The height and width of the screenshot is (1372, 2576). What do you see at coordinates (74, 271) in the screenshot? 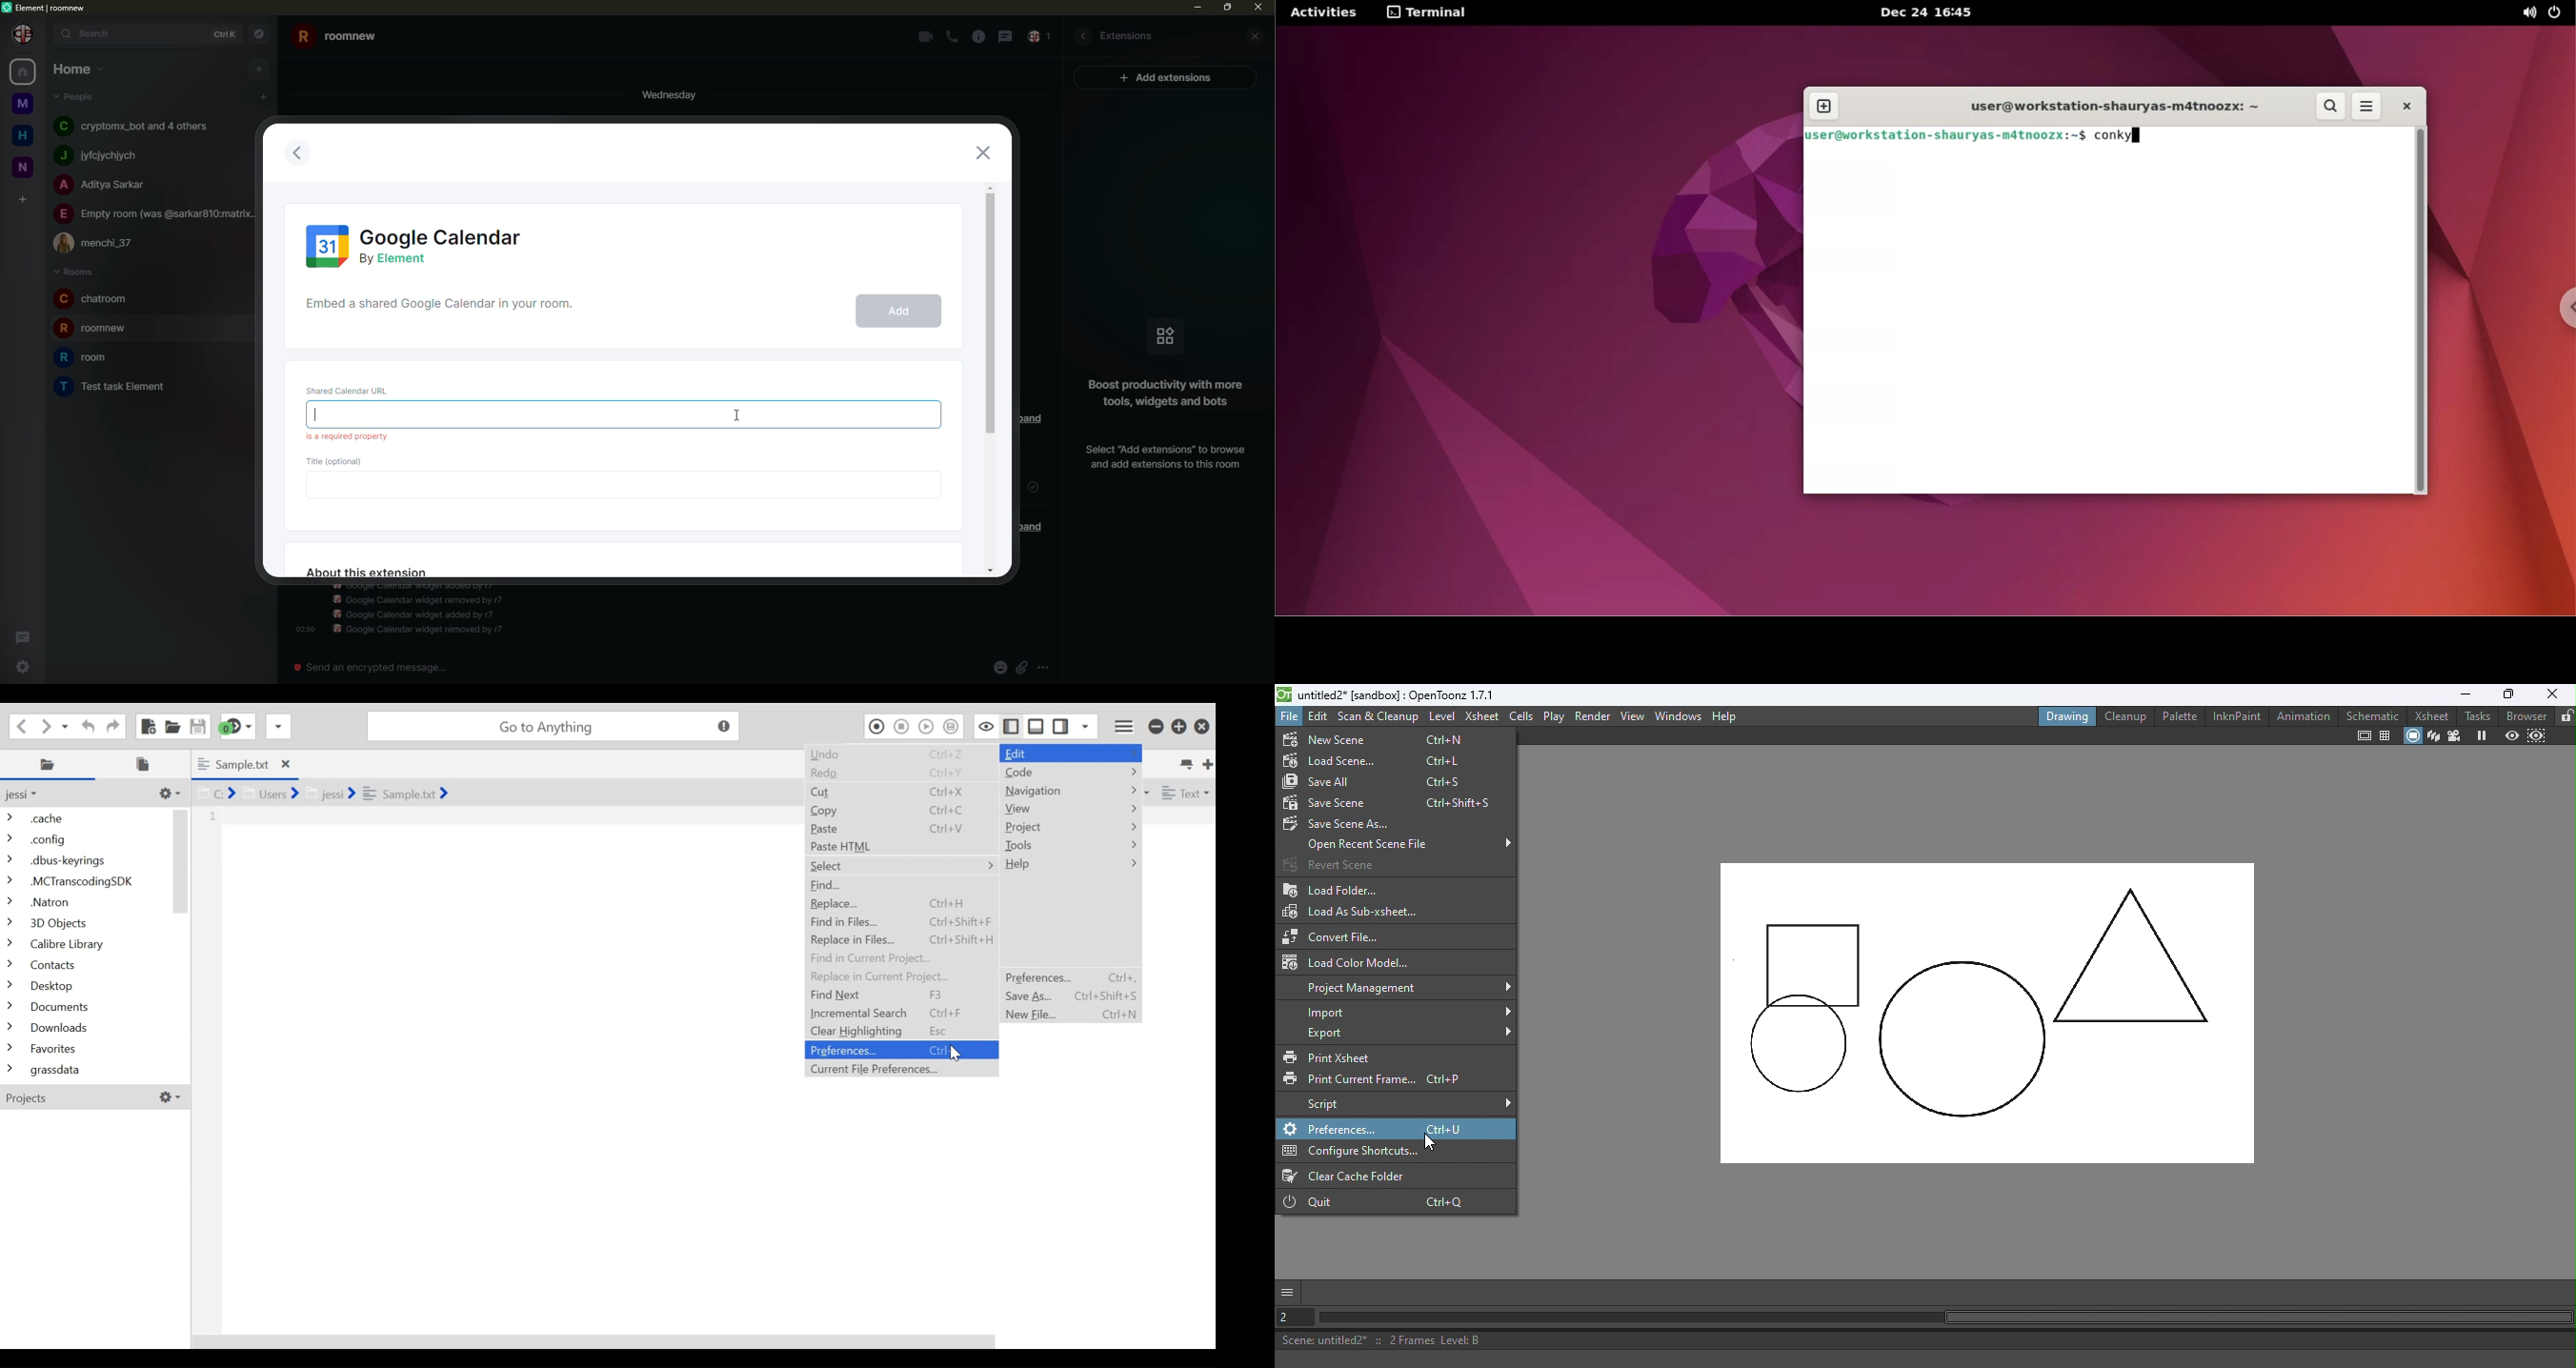
I see `rooms` at bounding box center [74, 271].